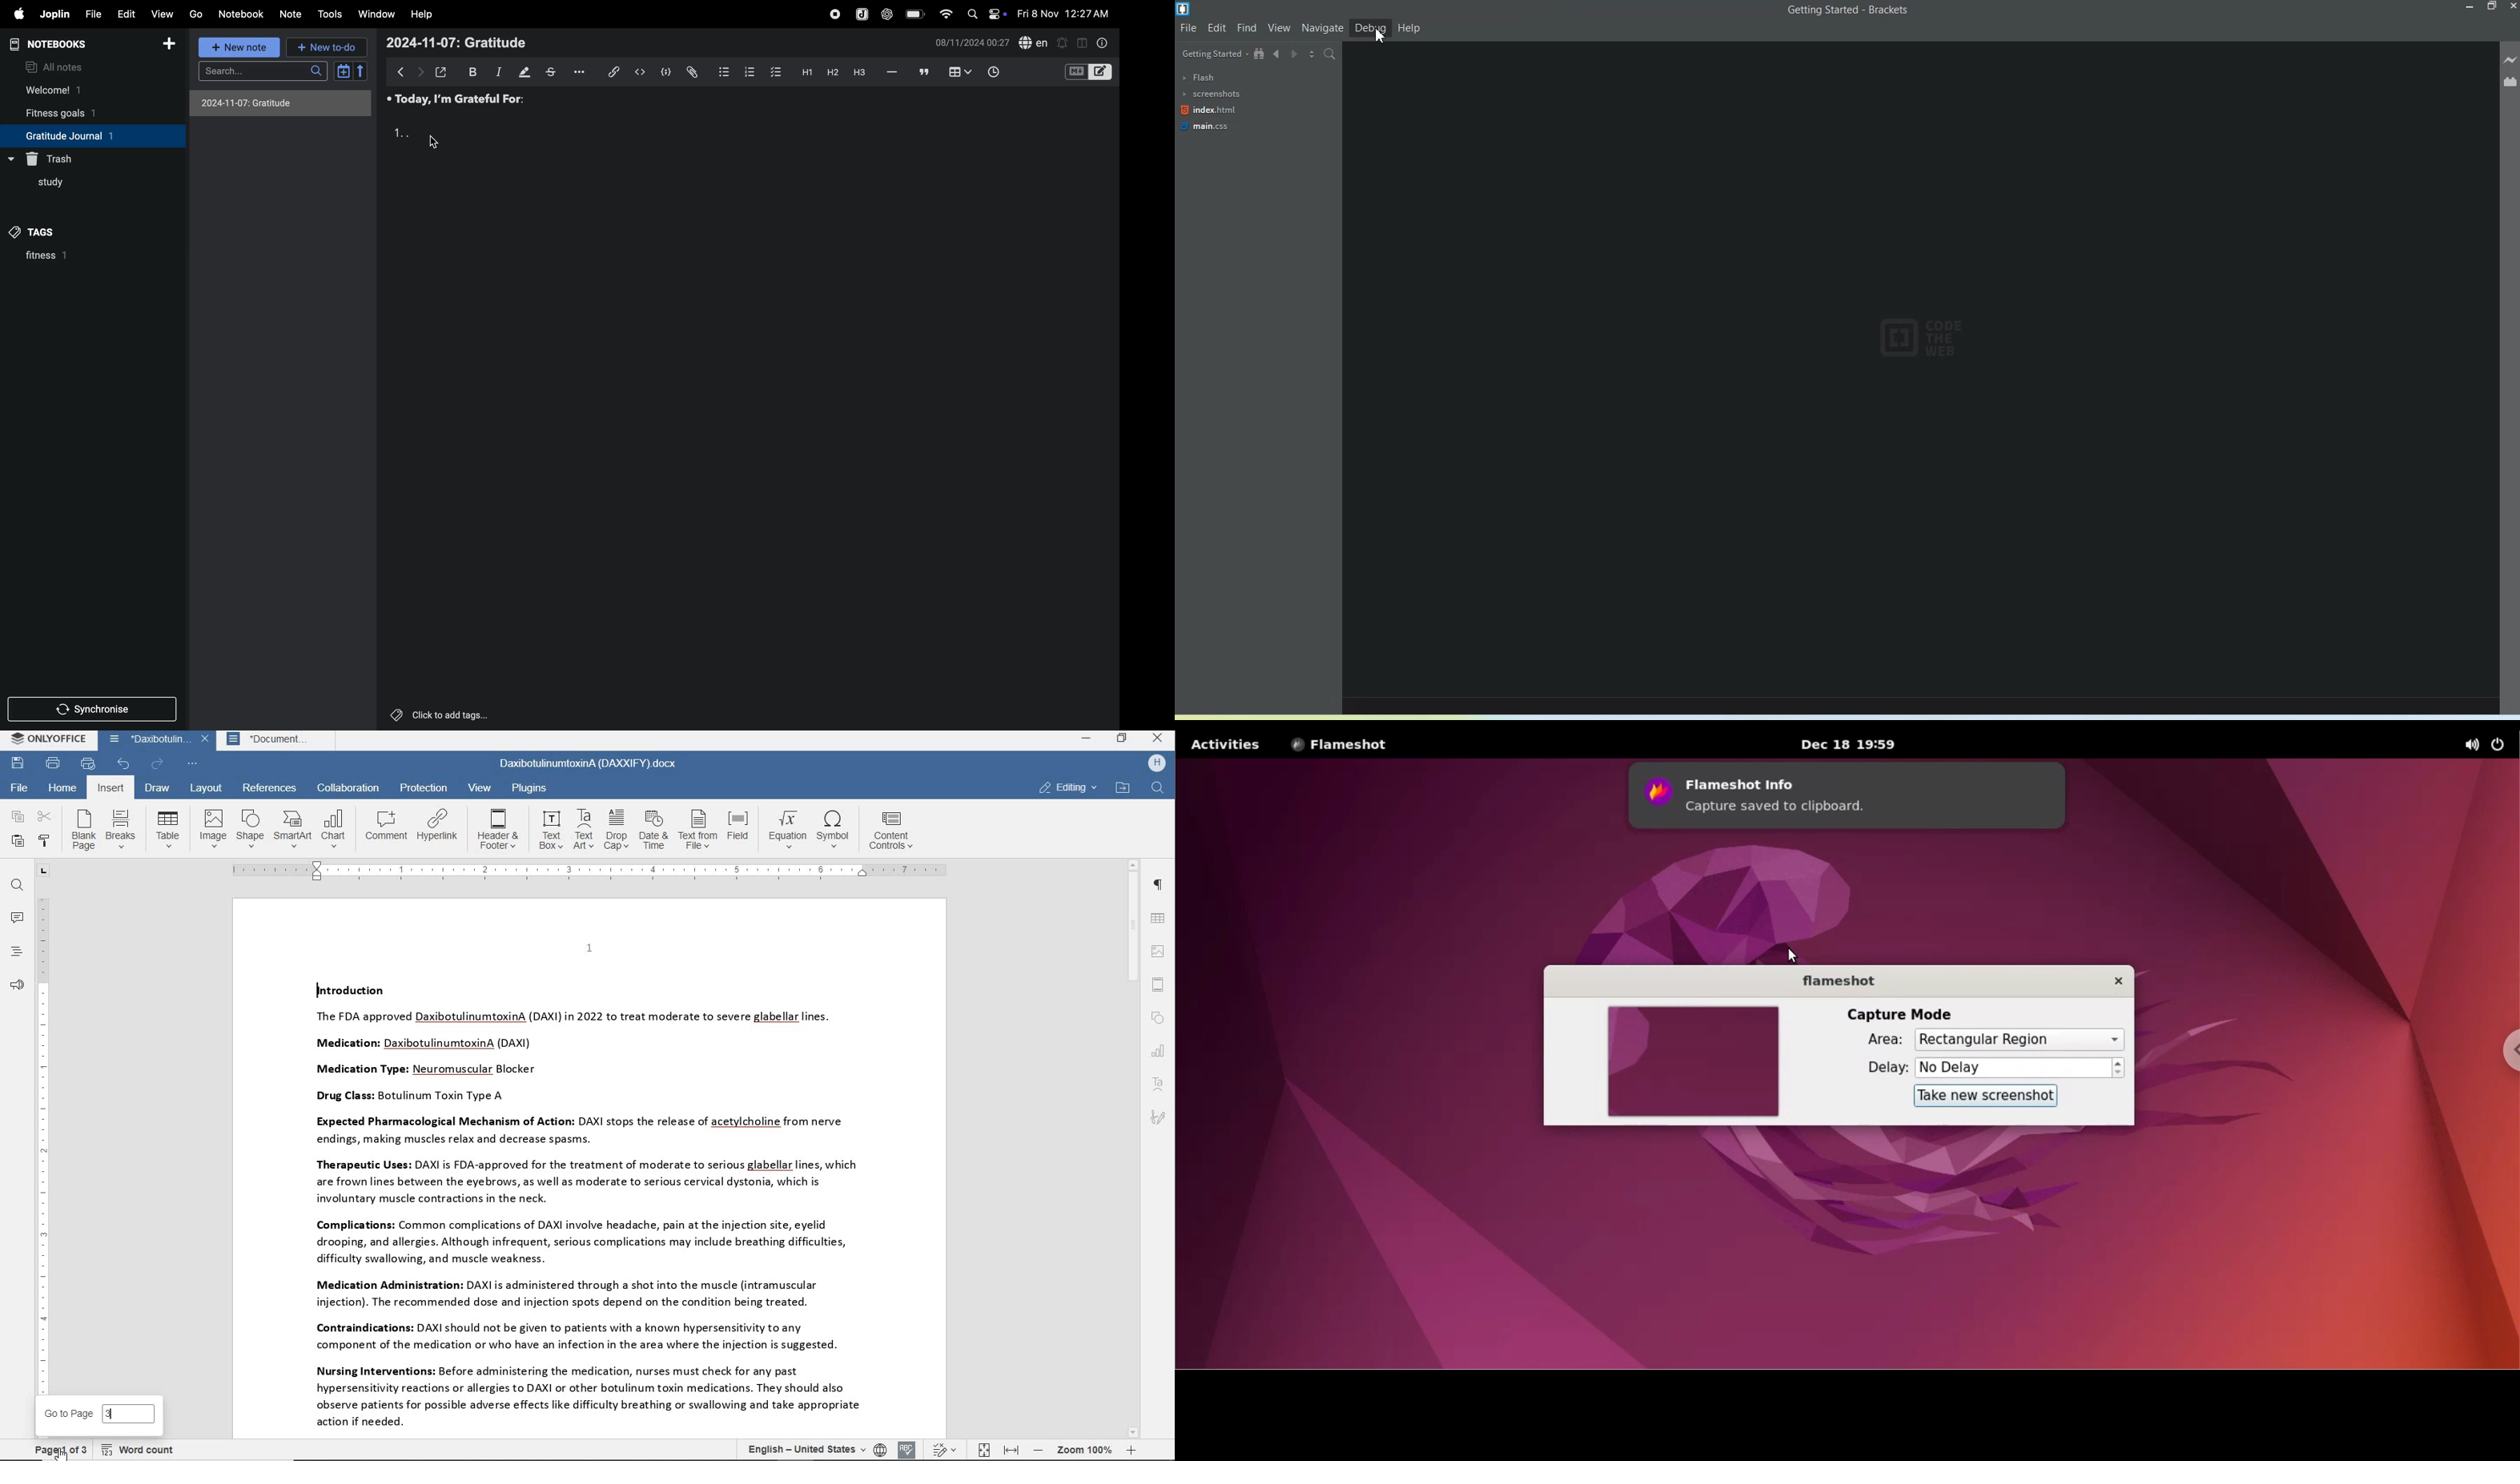  I want to click on inline code, so click(639, 73).